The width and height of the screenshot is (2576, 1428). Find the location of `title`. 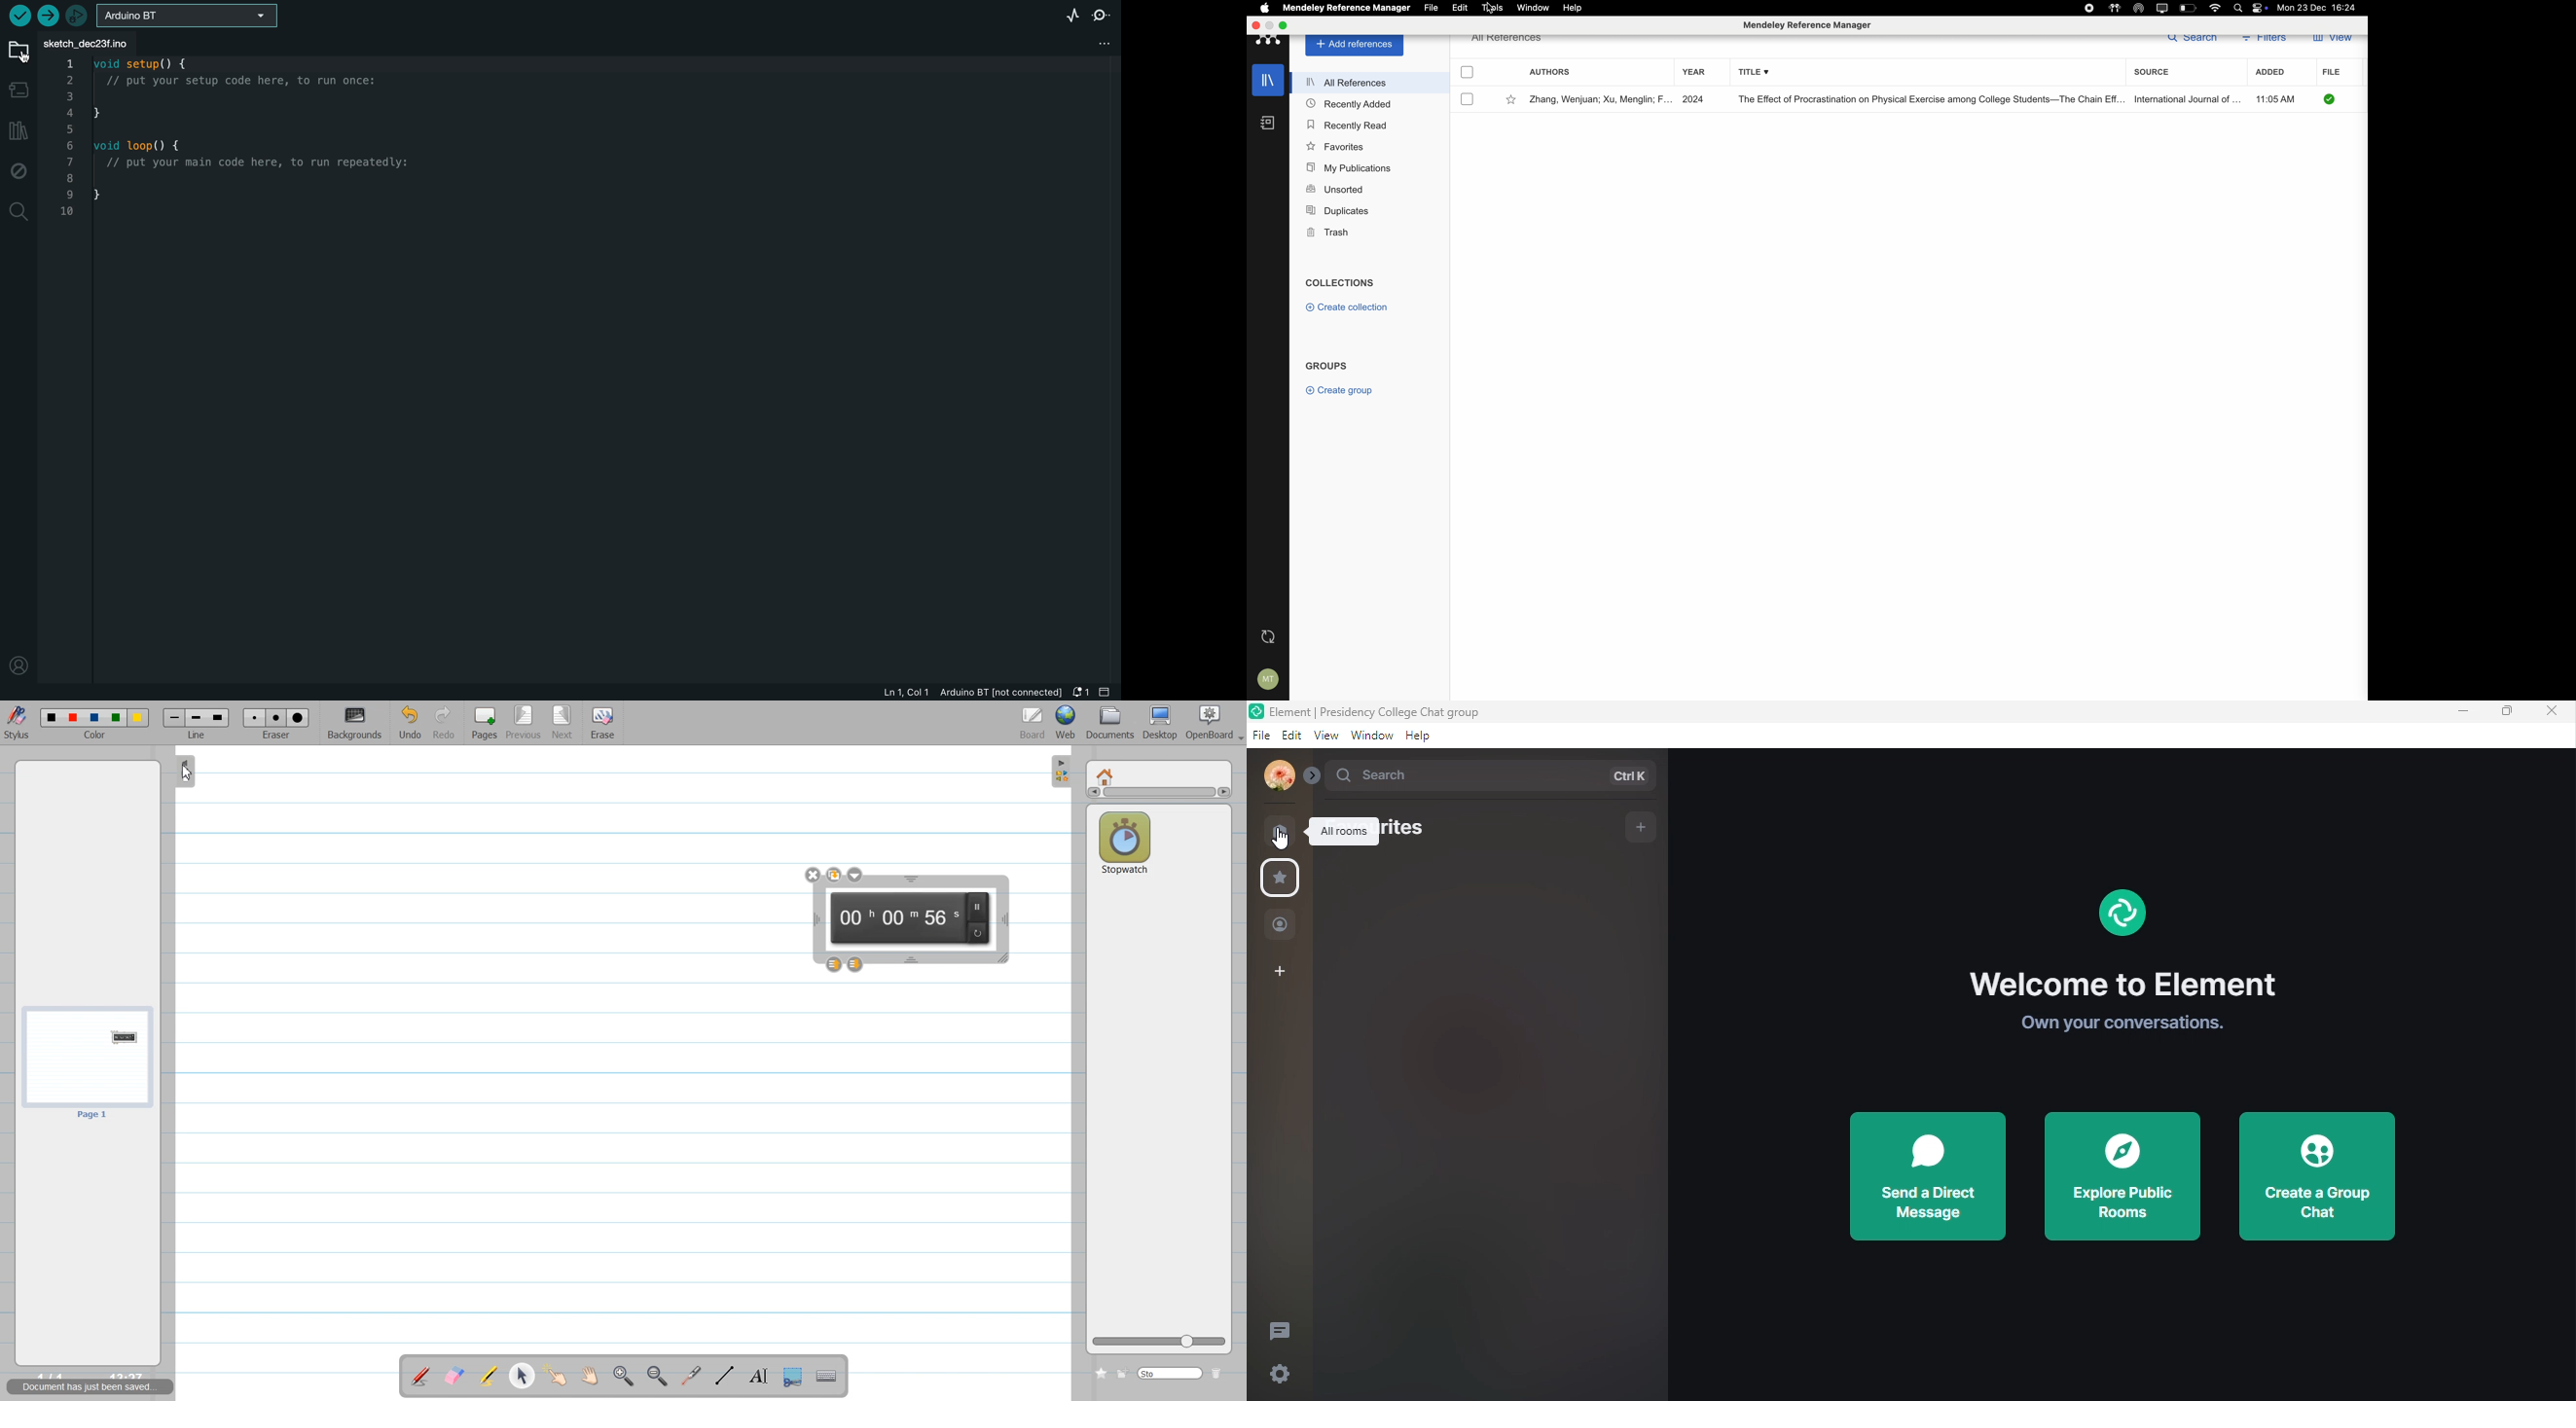

title is located at coordinates (1928, 99).